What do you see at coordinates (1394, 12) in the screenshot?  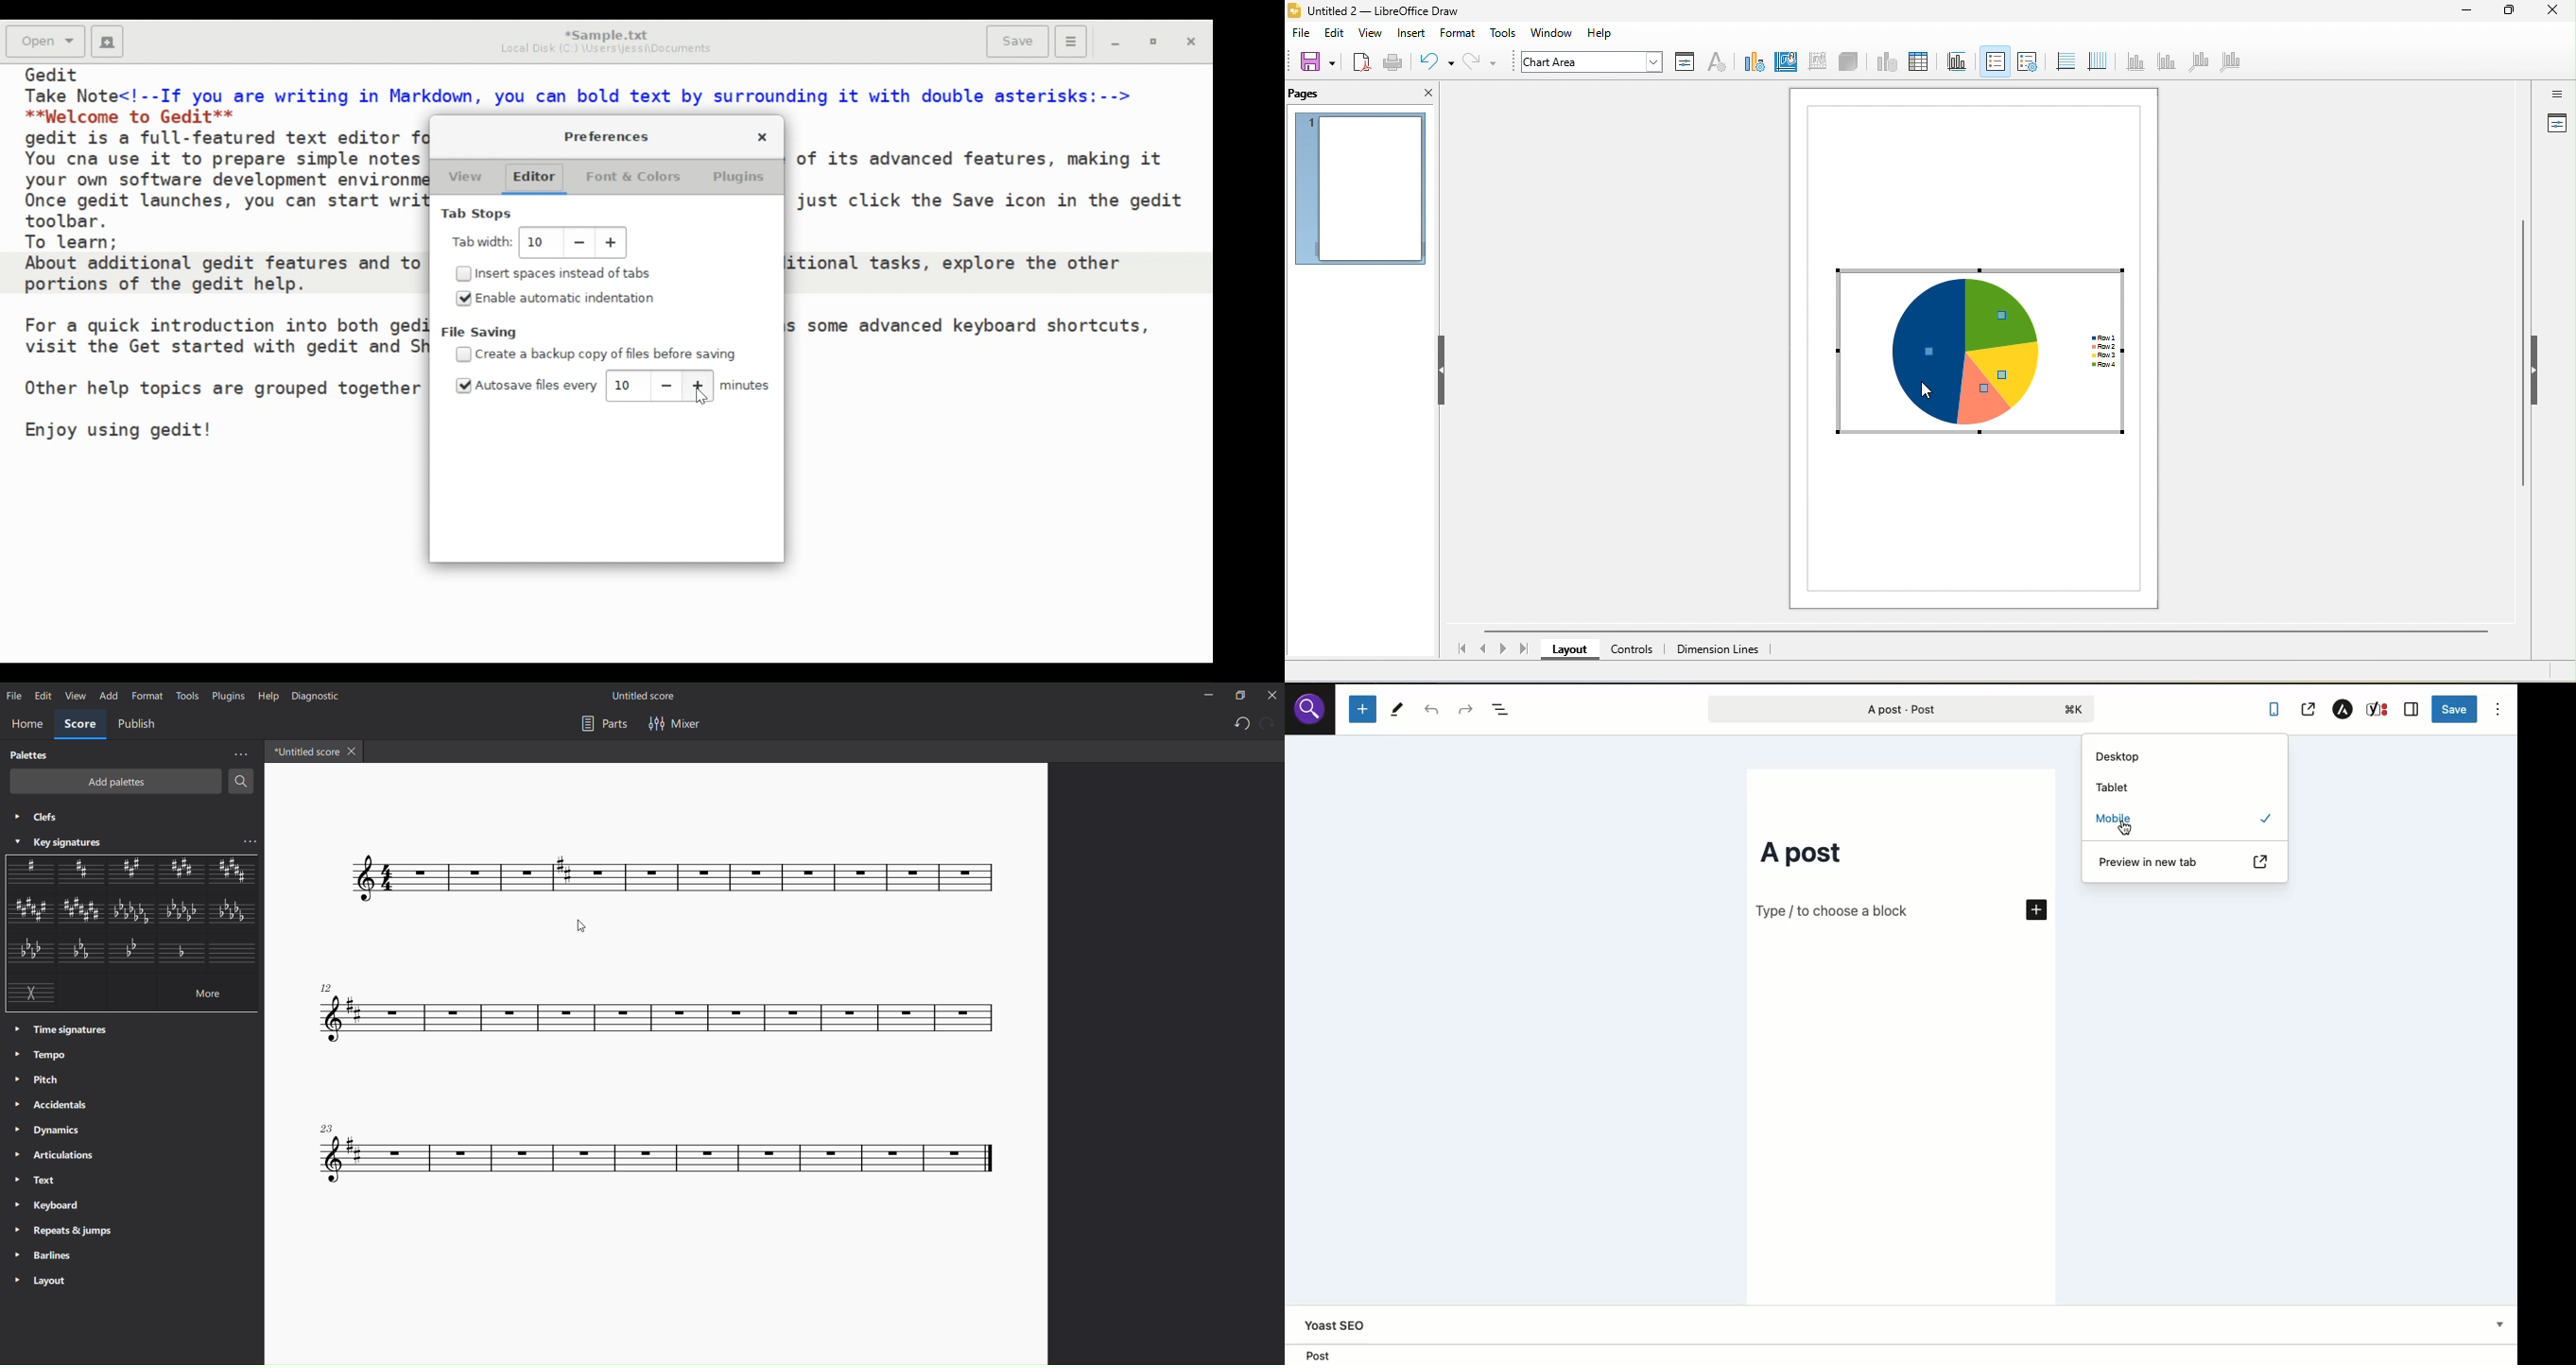 I see `untitled 2- libreoffice draw` at bounding box center [1394, 12].